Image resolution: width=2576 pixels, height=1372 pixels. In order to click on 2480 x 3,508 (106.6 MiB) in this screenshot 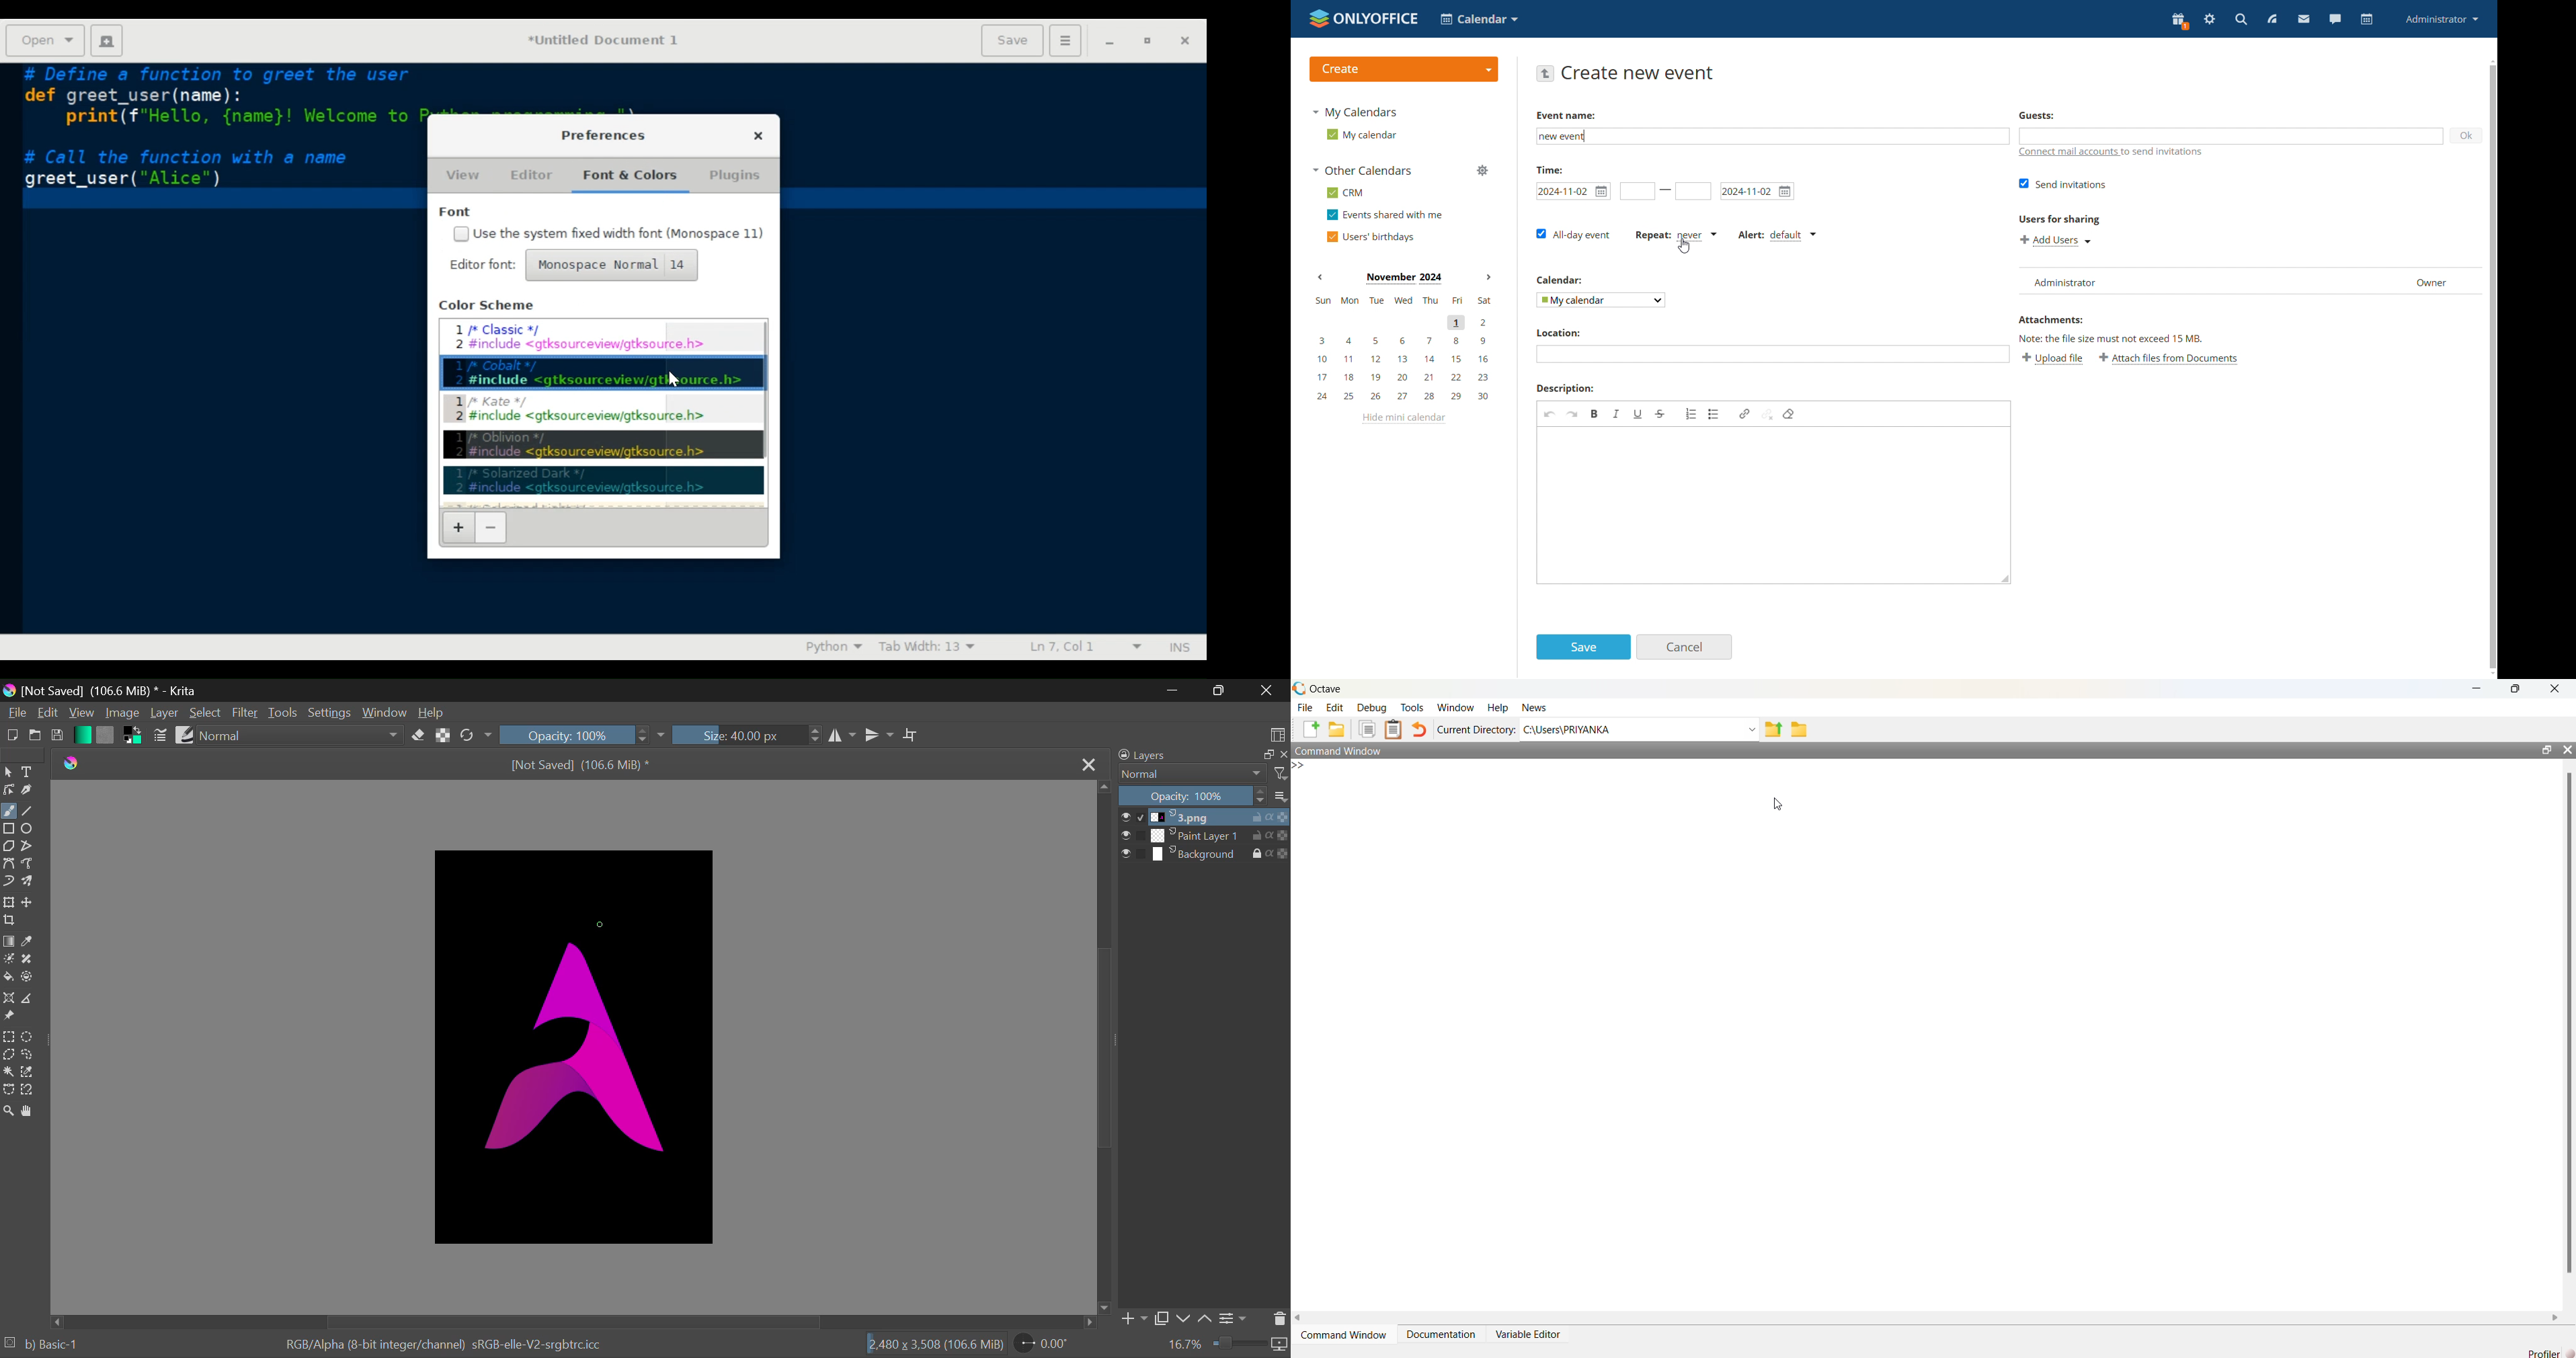, I will do `click(930, 1347)`.